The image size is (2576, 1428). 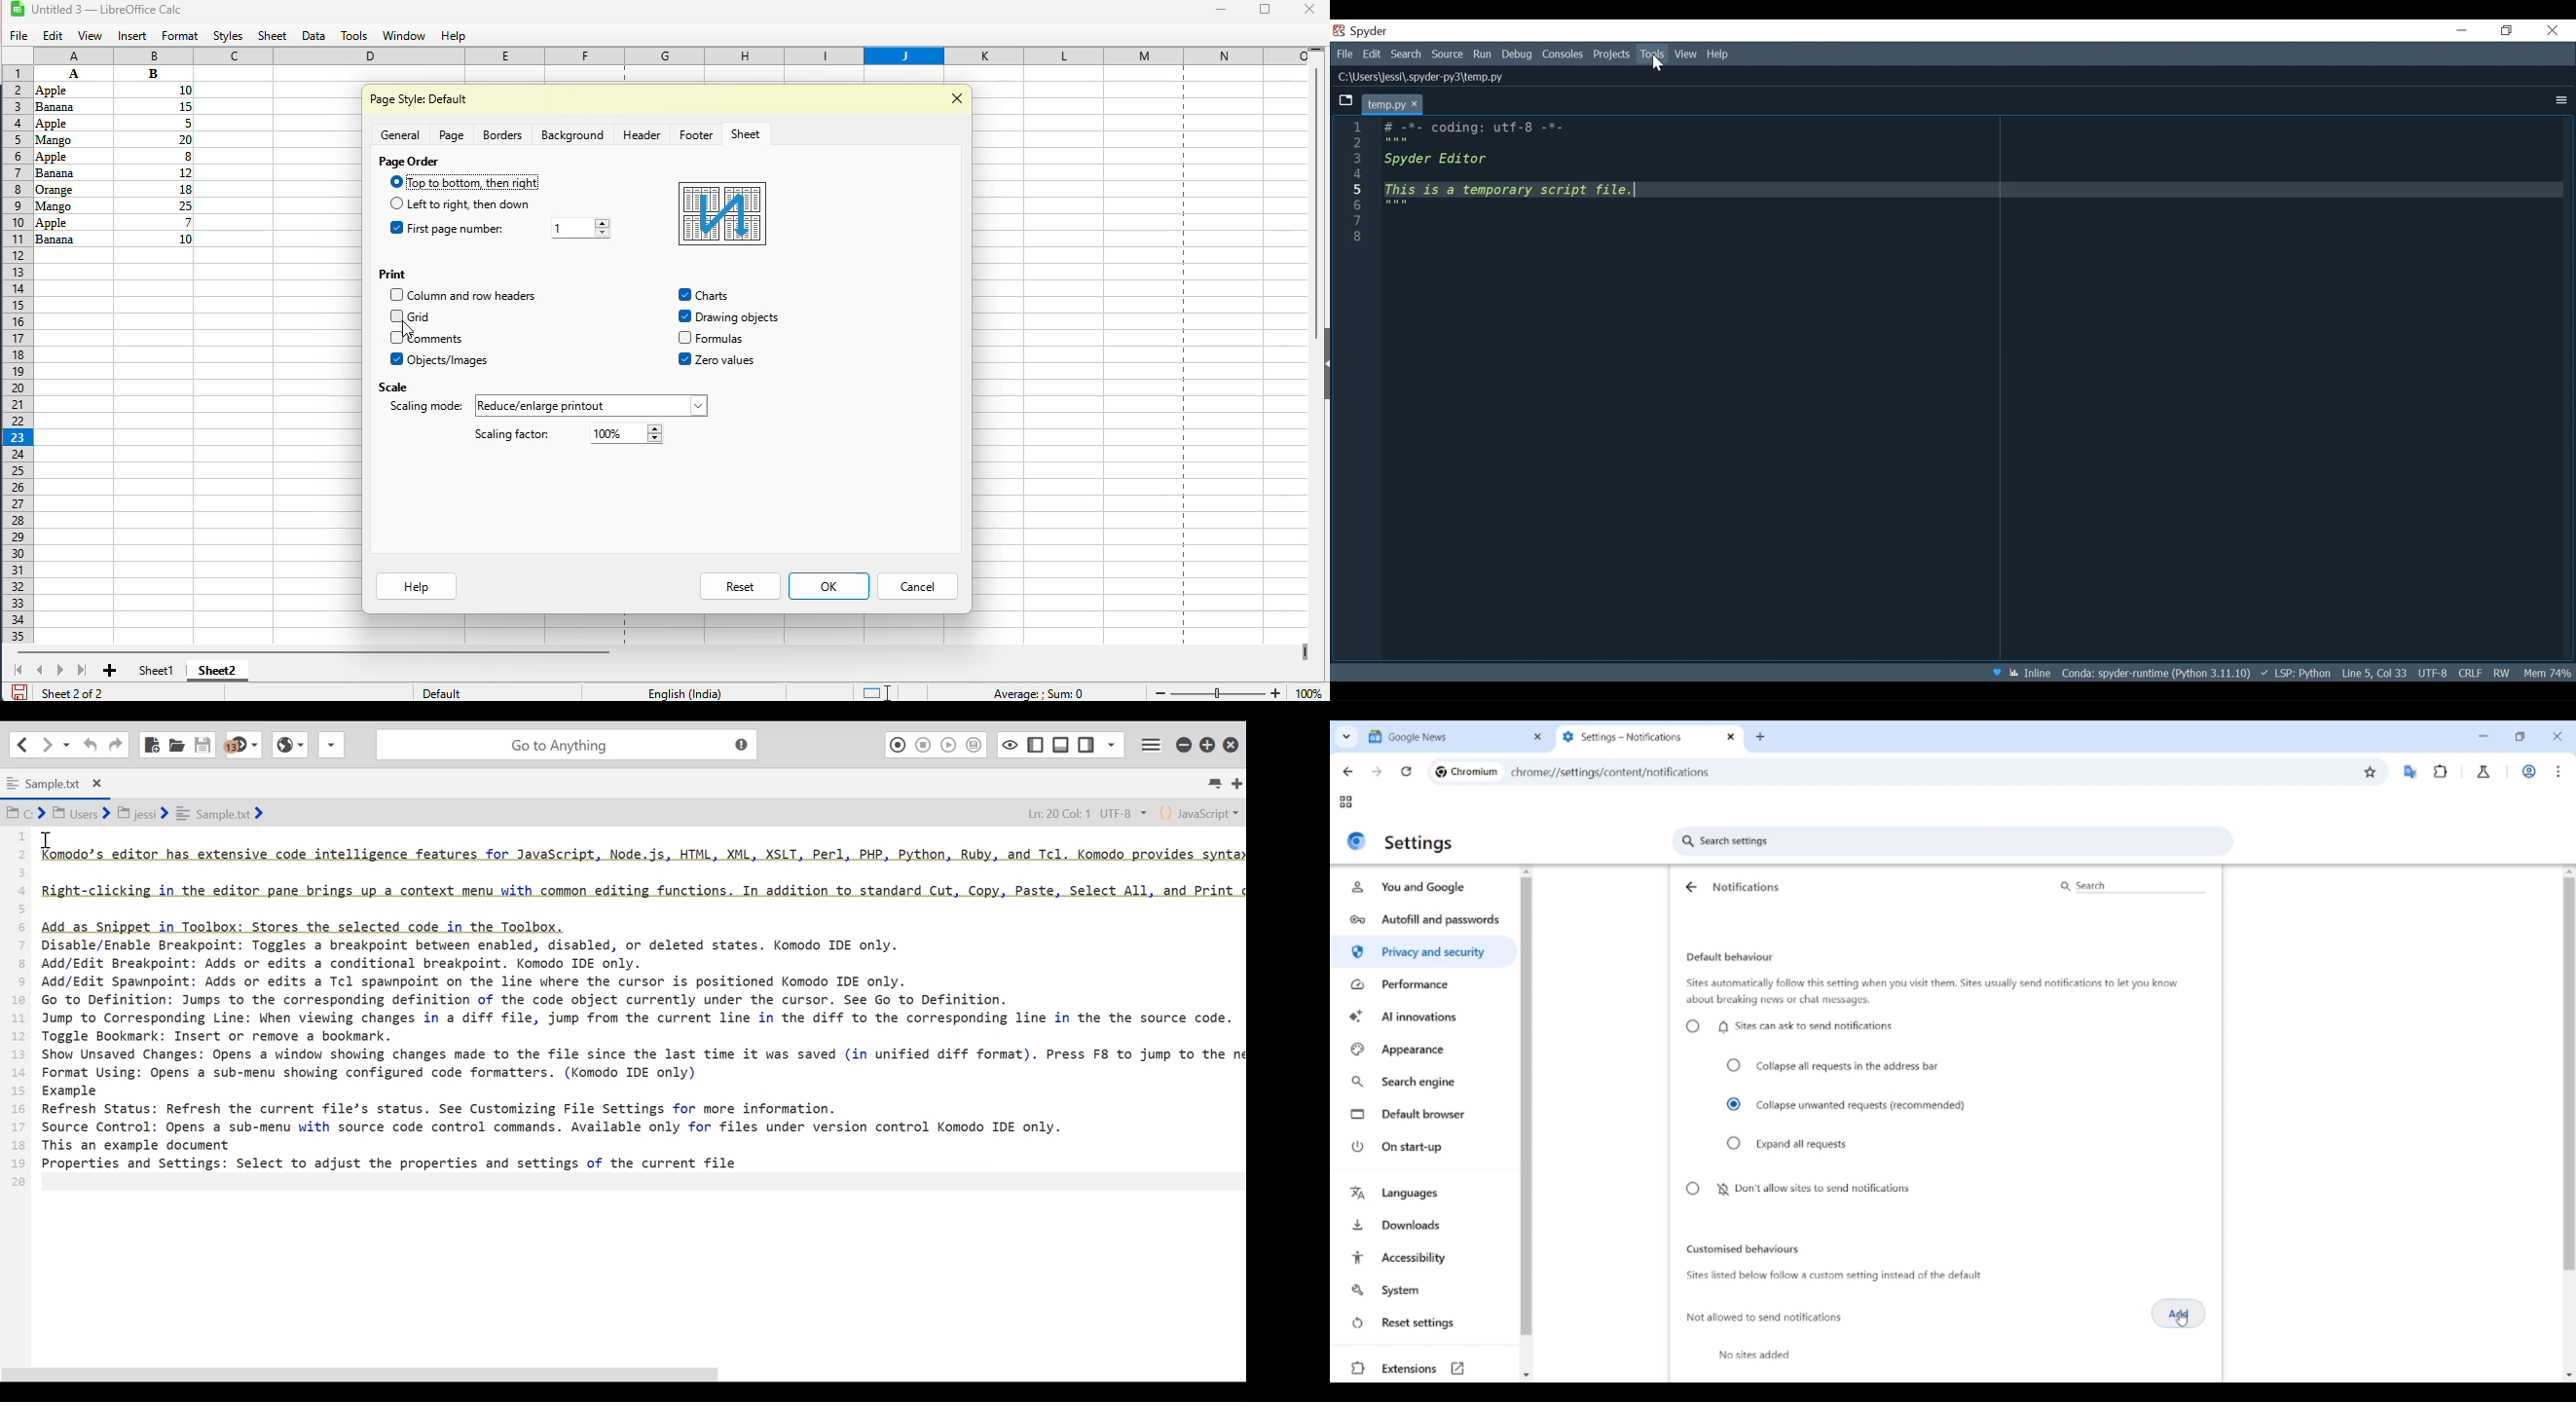 I want to click on Quick slide to top, so click(x=1527, y=872).